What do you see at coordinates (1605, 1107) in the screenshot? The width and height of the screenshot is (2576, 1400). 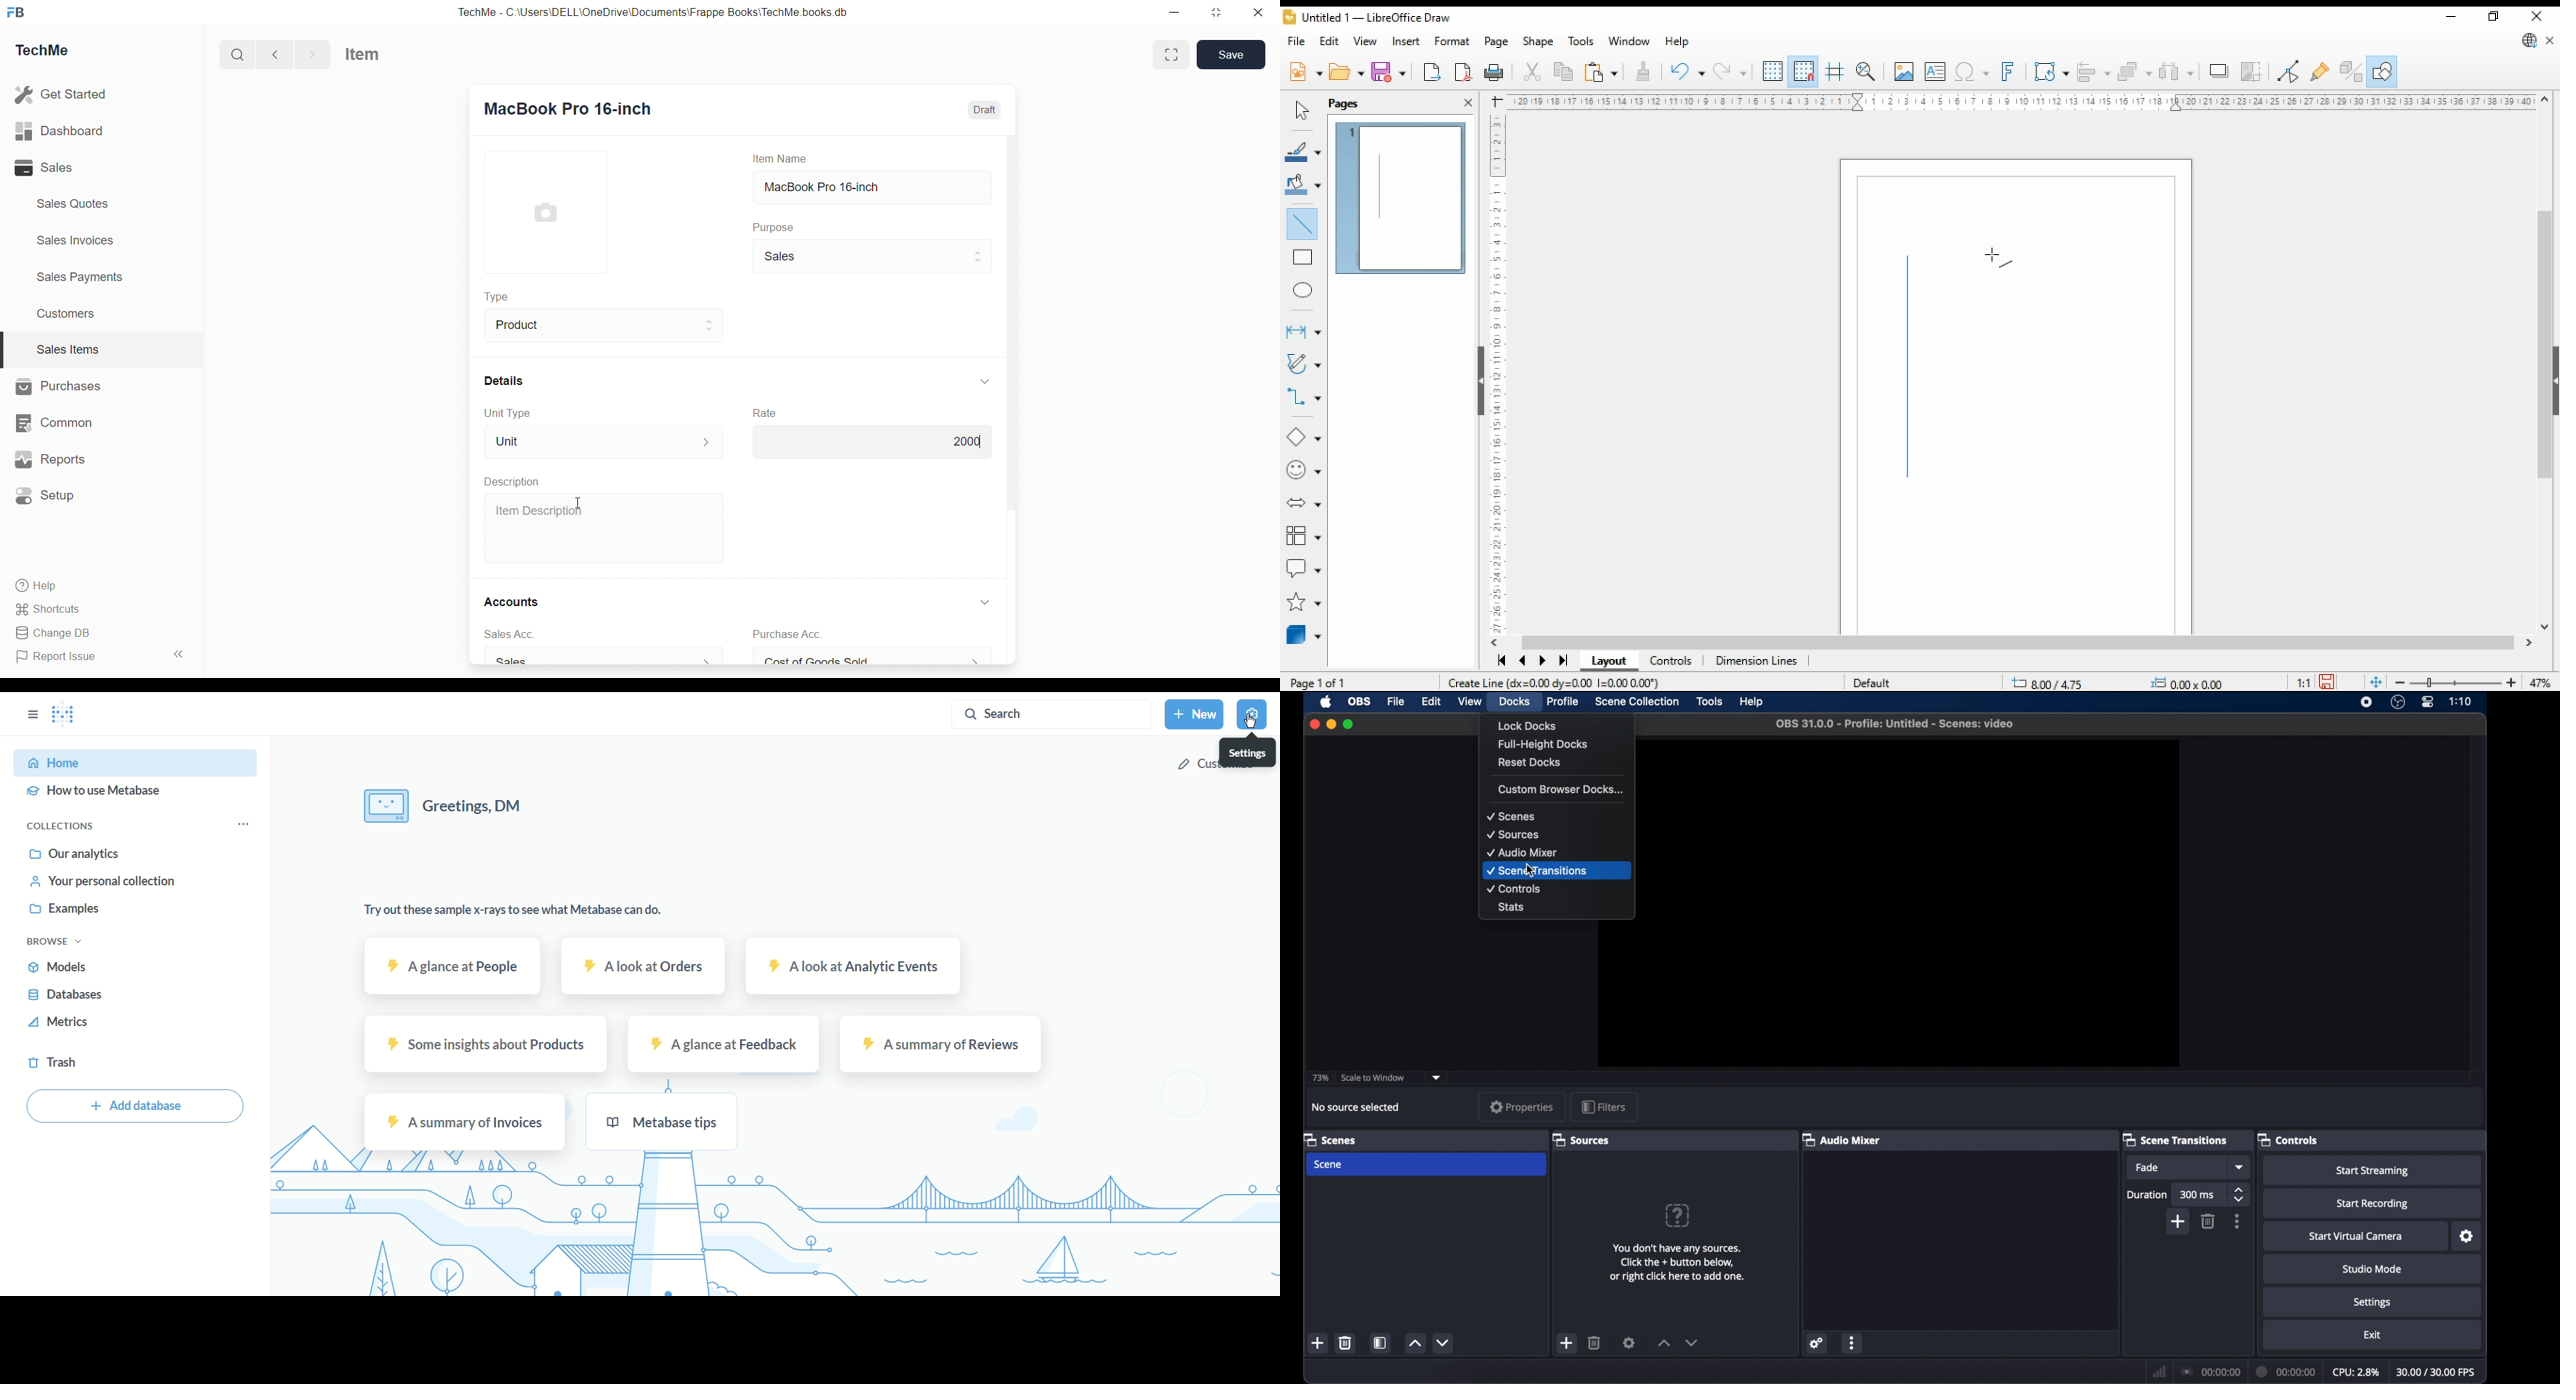 I see `filters` at bounding box center [1605, 1107].